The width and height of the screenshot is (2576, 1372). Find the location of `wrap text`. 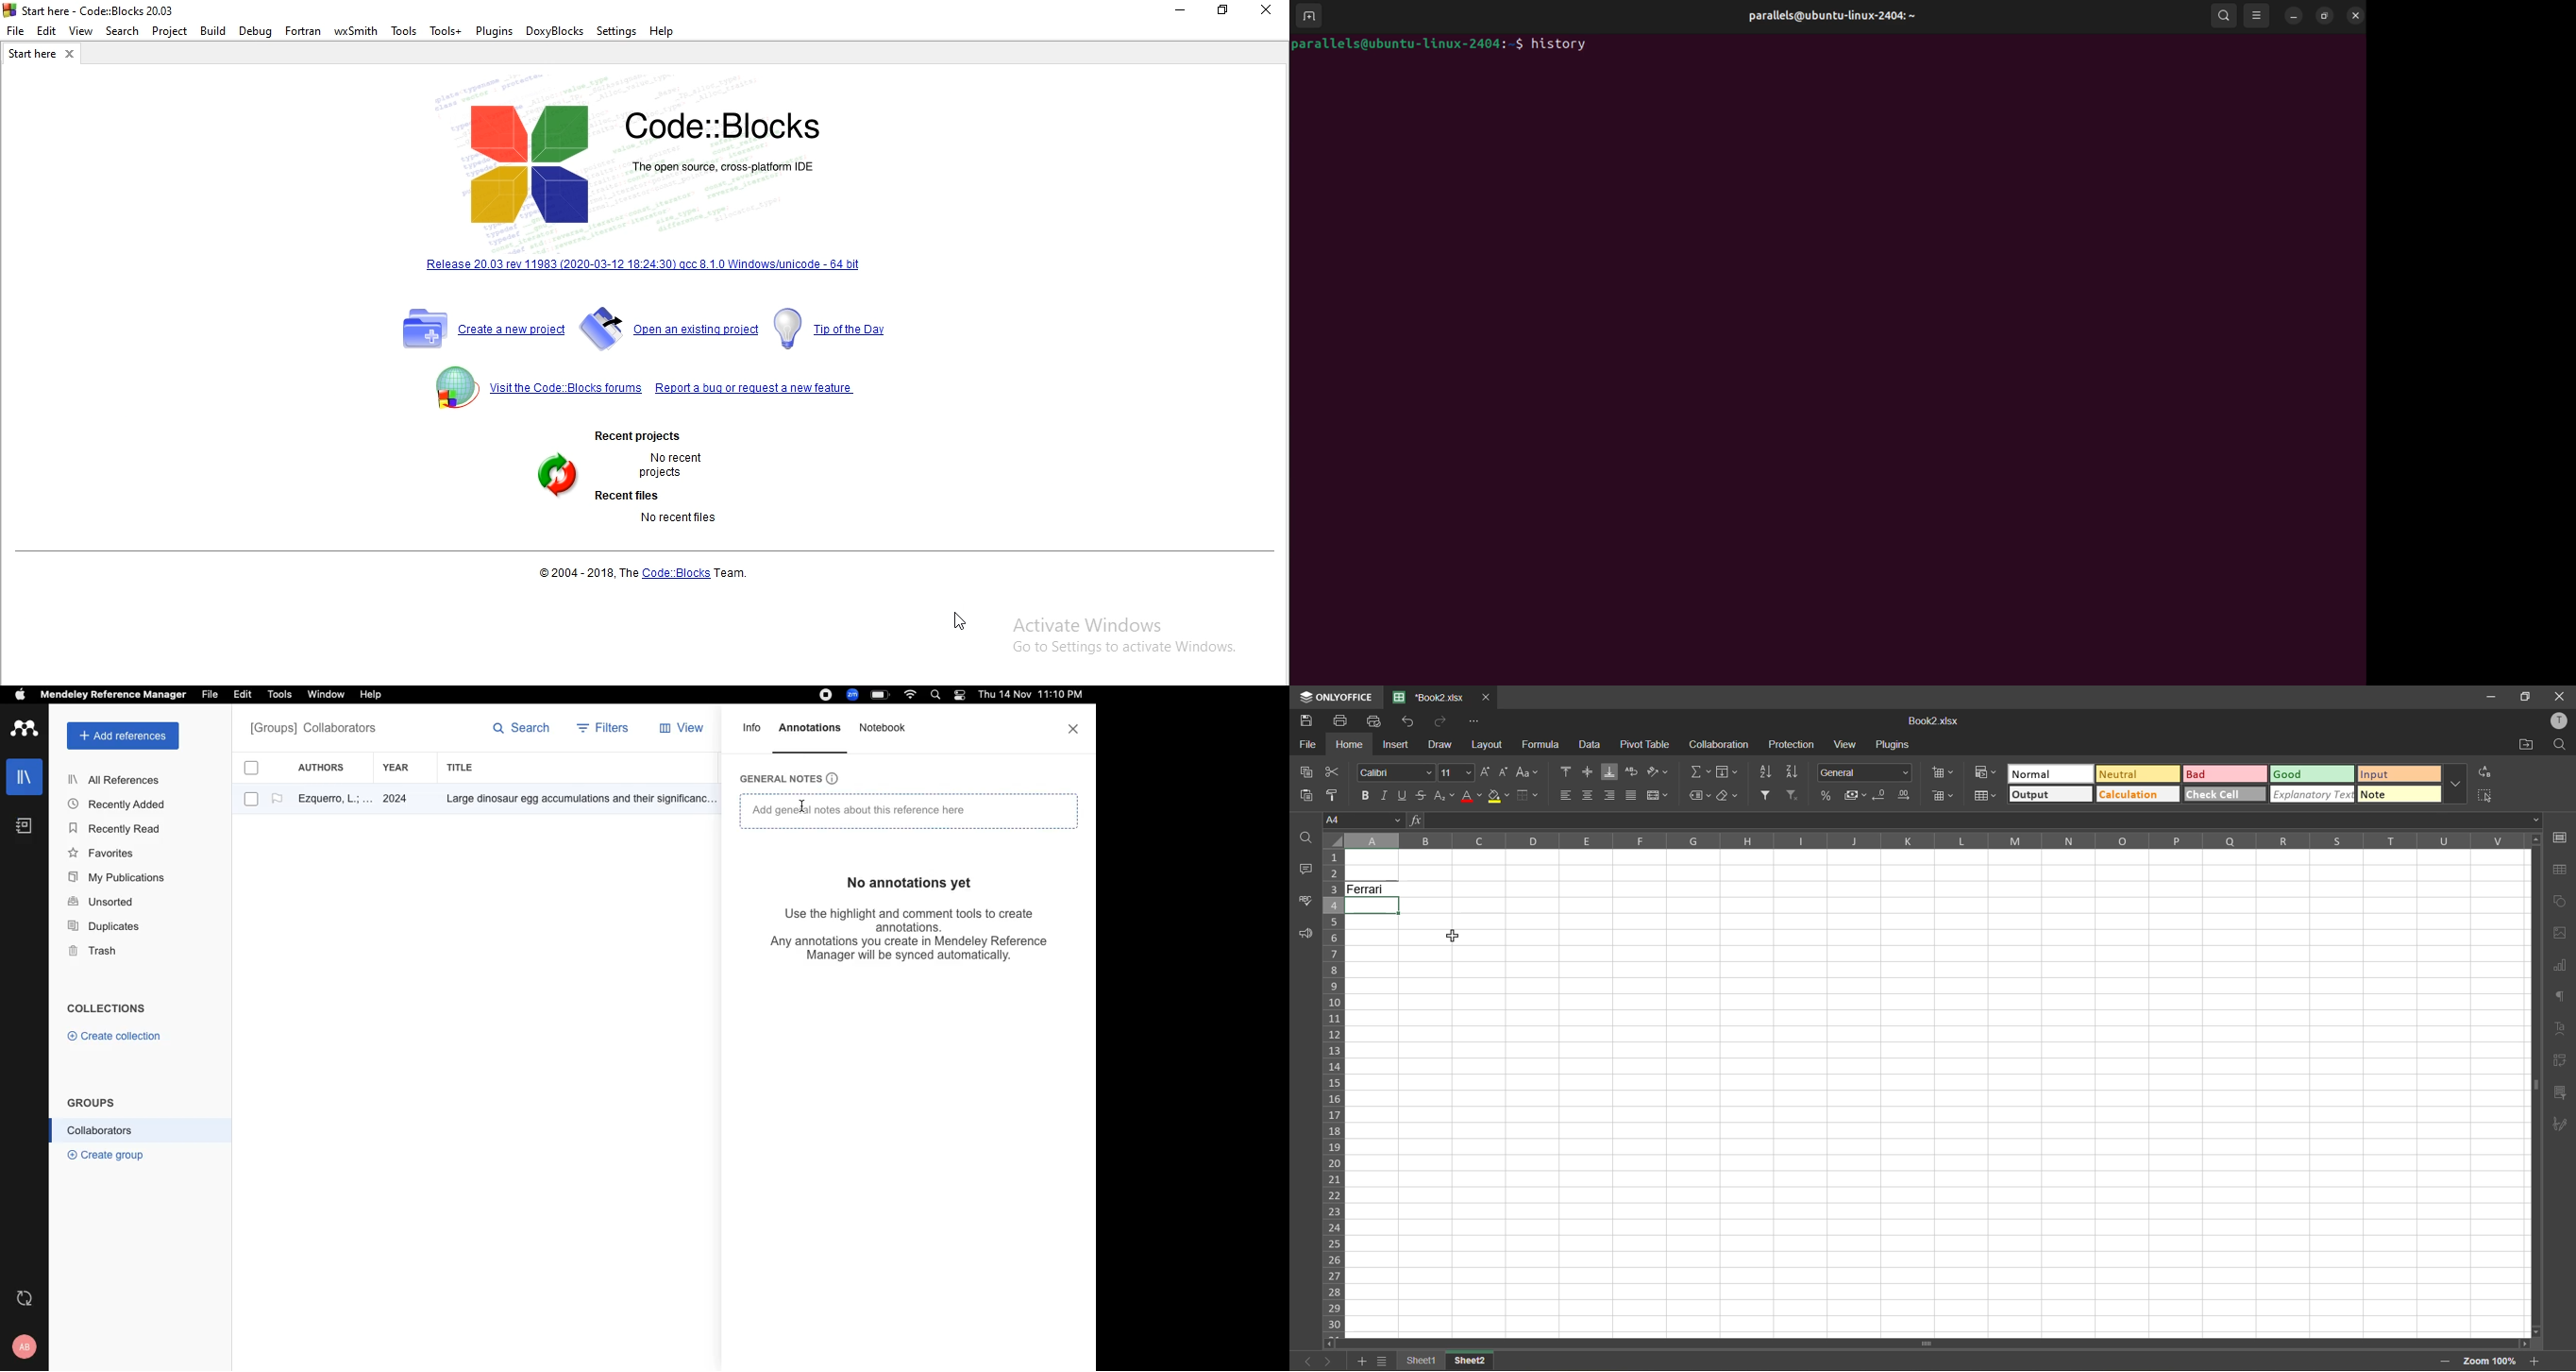

wrap text is located at coordinates (1635, 772).